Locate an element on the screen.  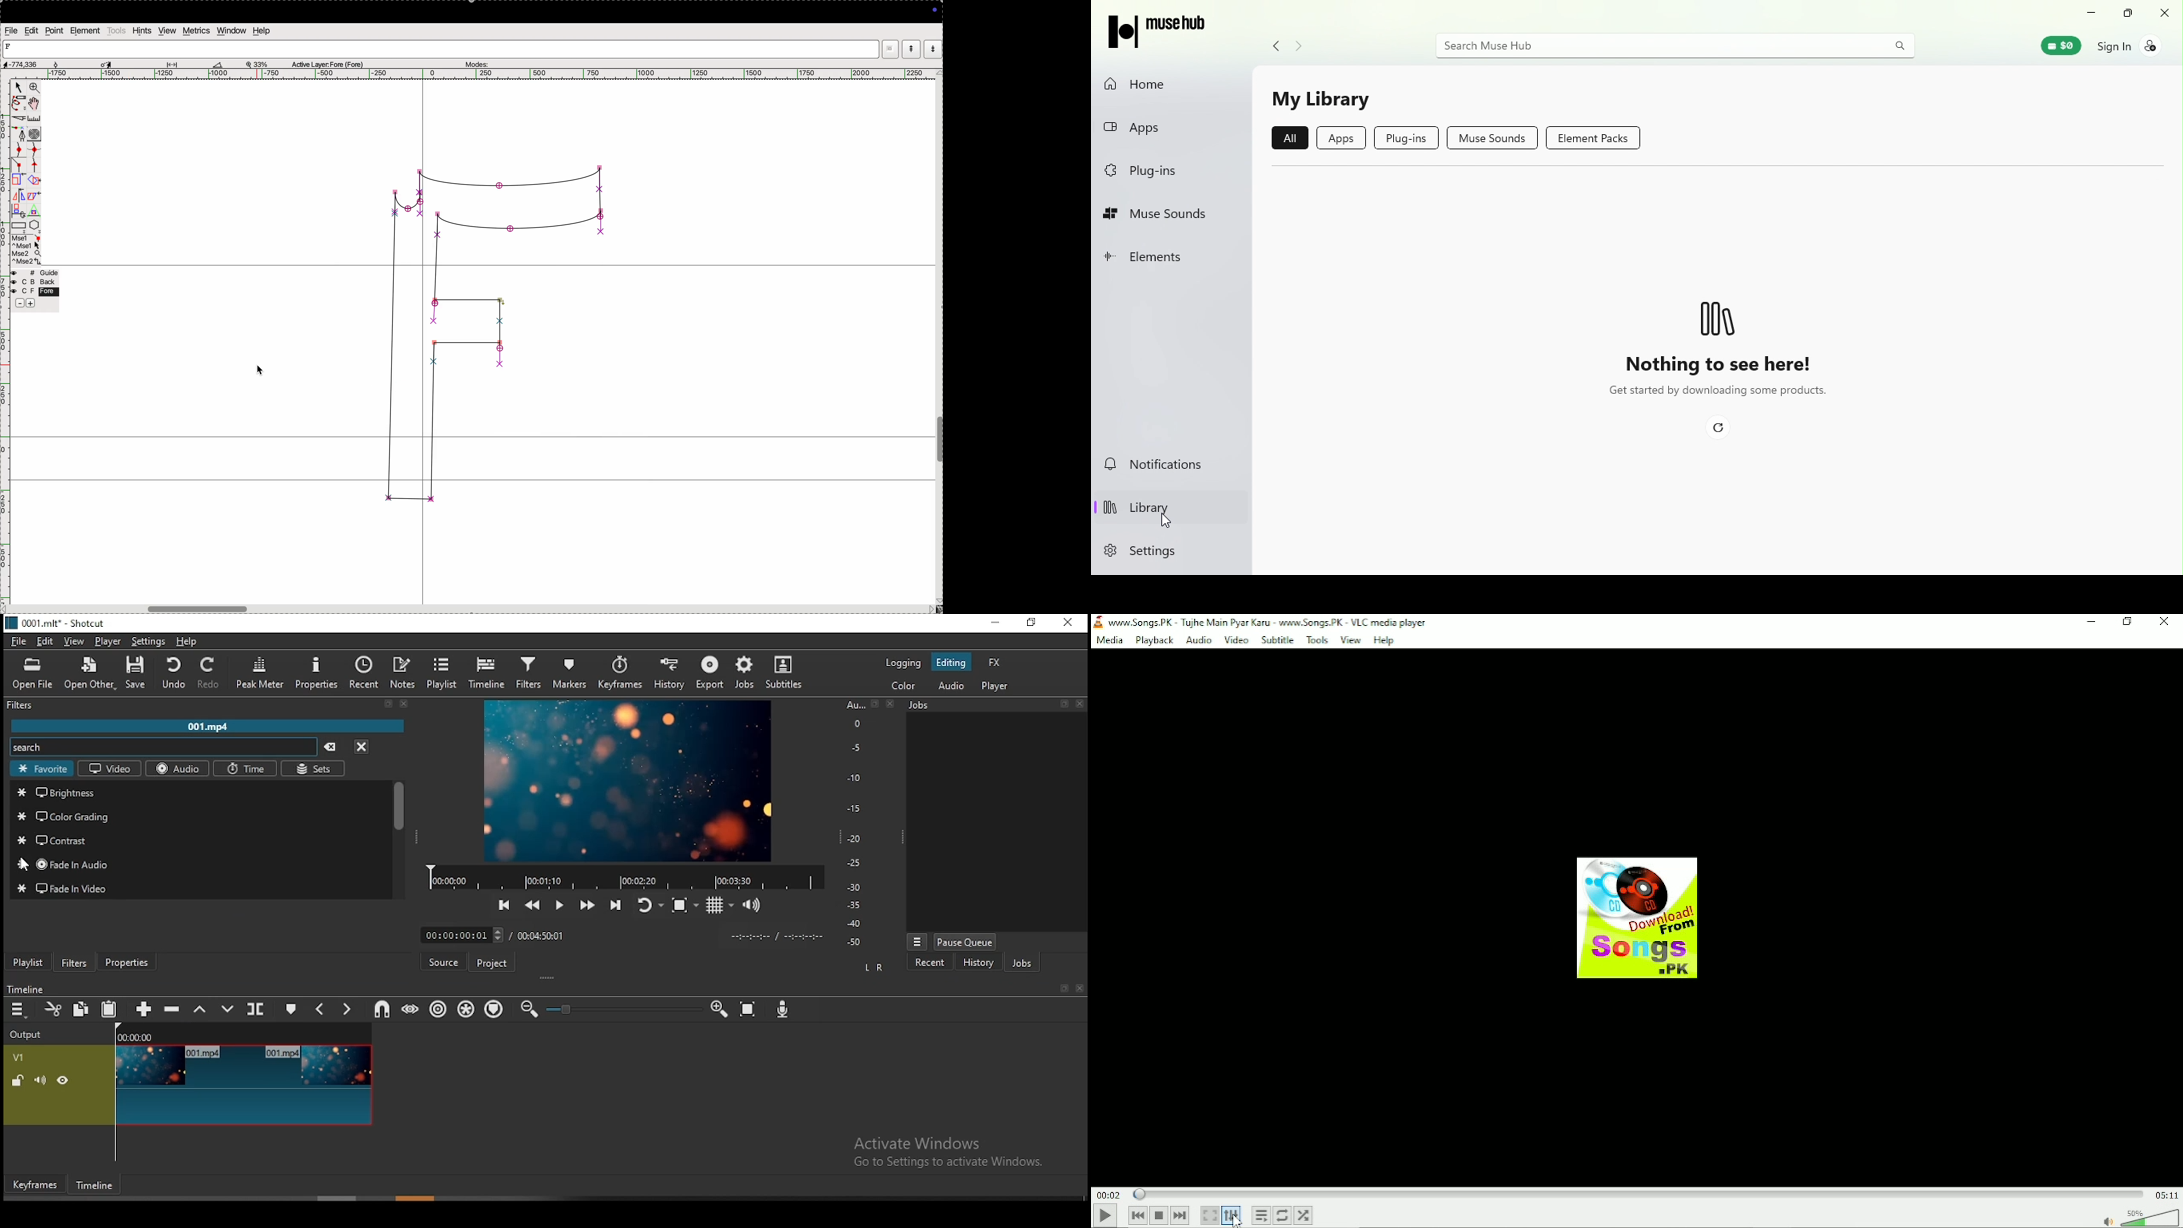
curves is located at coordinates (35, 135).